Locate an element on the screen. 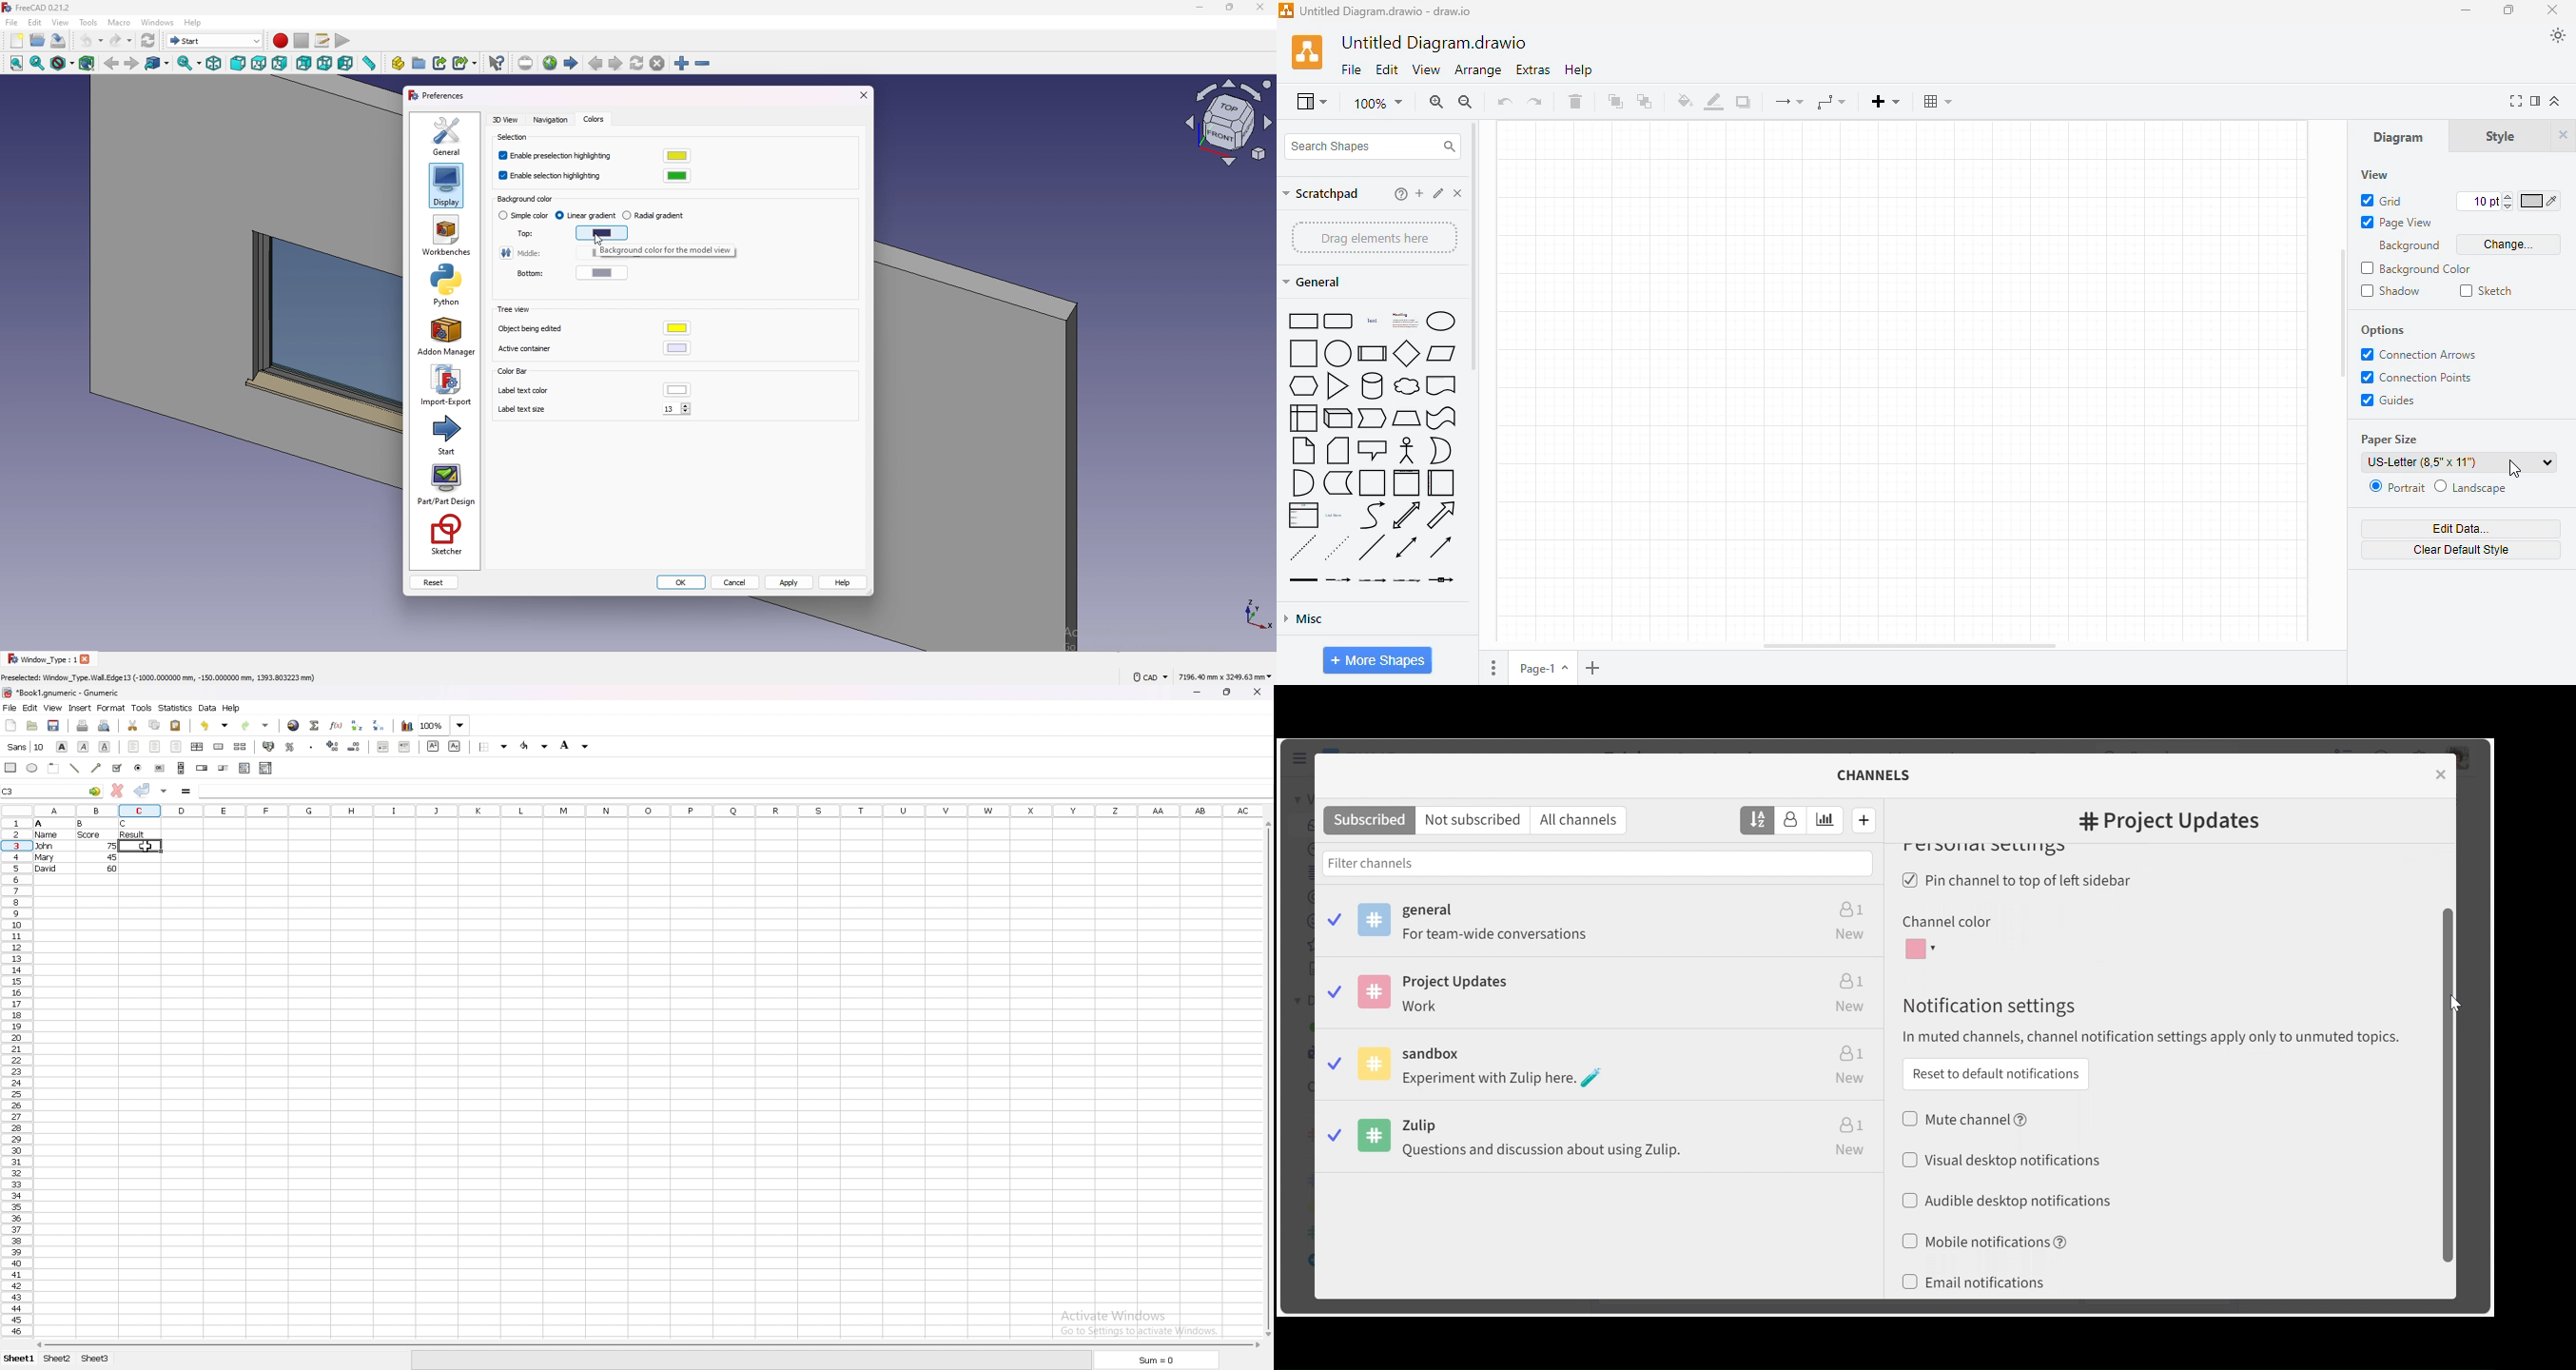 This screenshot has height=1372, width=2576. new is located at coordinates (16, 41).